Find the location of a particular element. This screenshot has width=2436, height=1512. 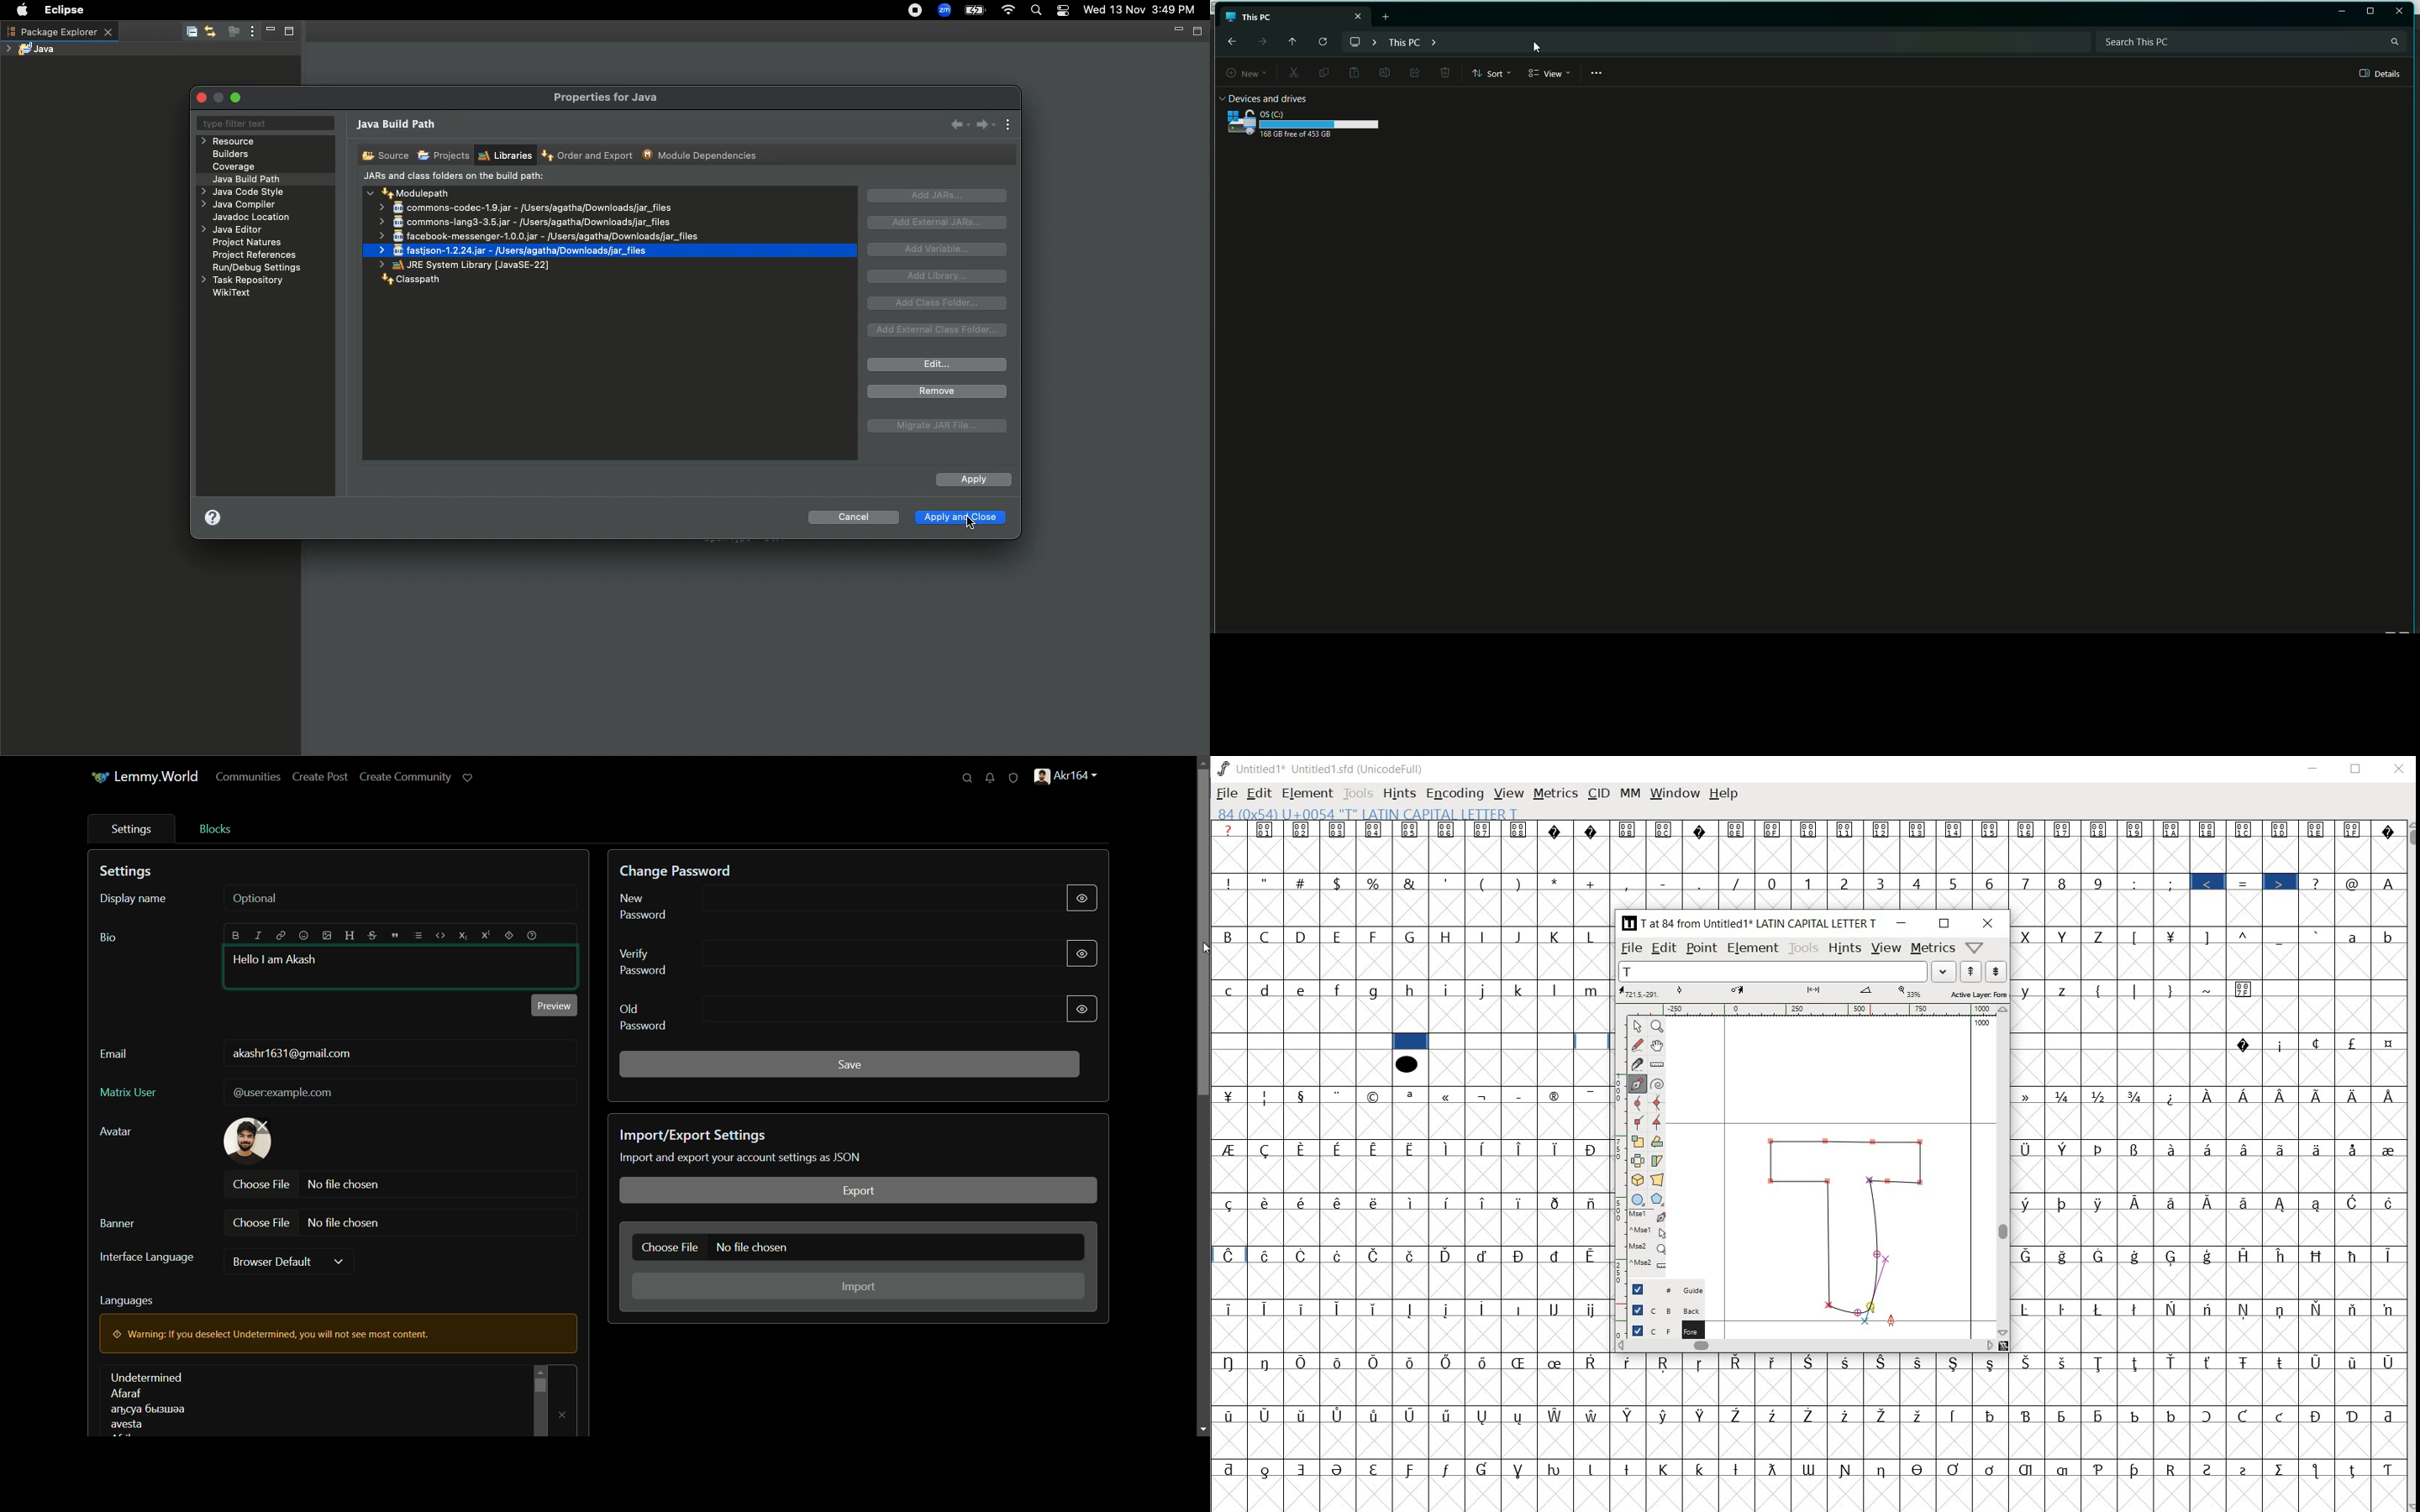

Symbol is located at coordinates (2245, 1201).